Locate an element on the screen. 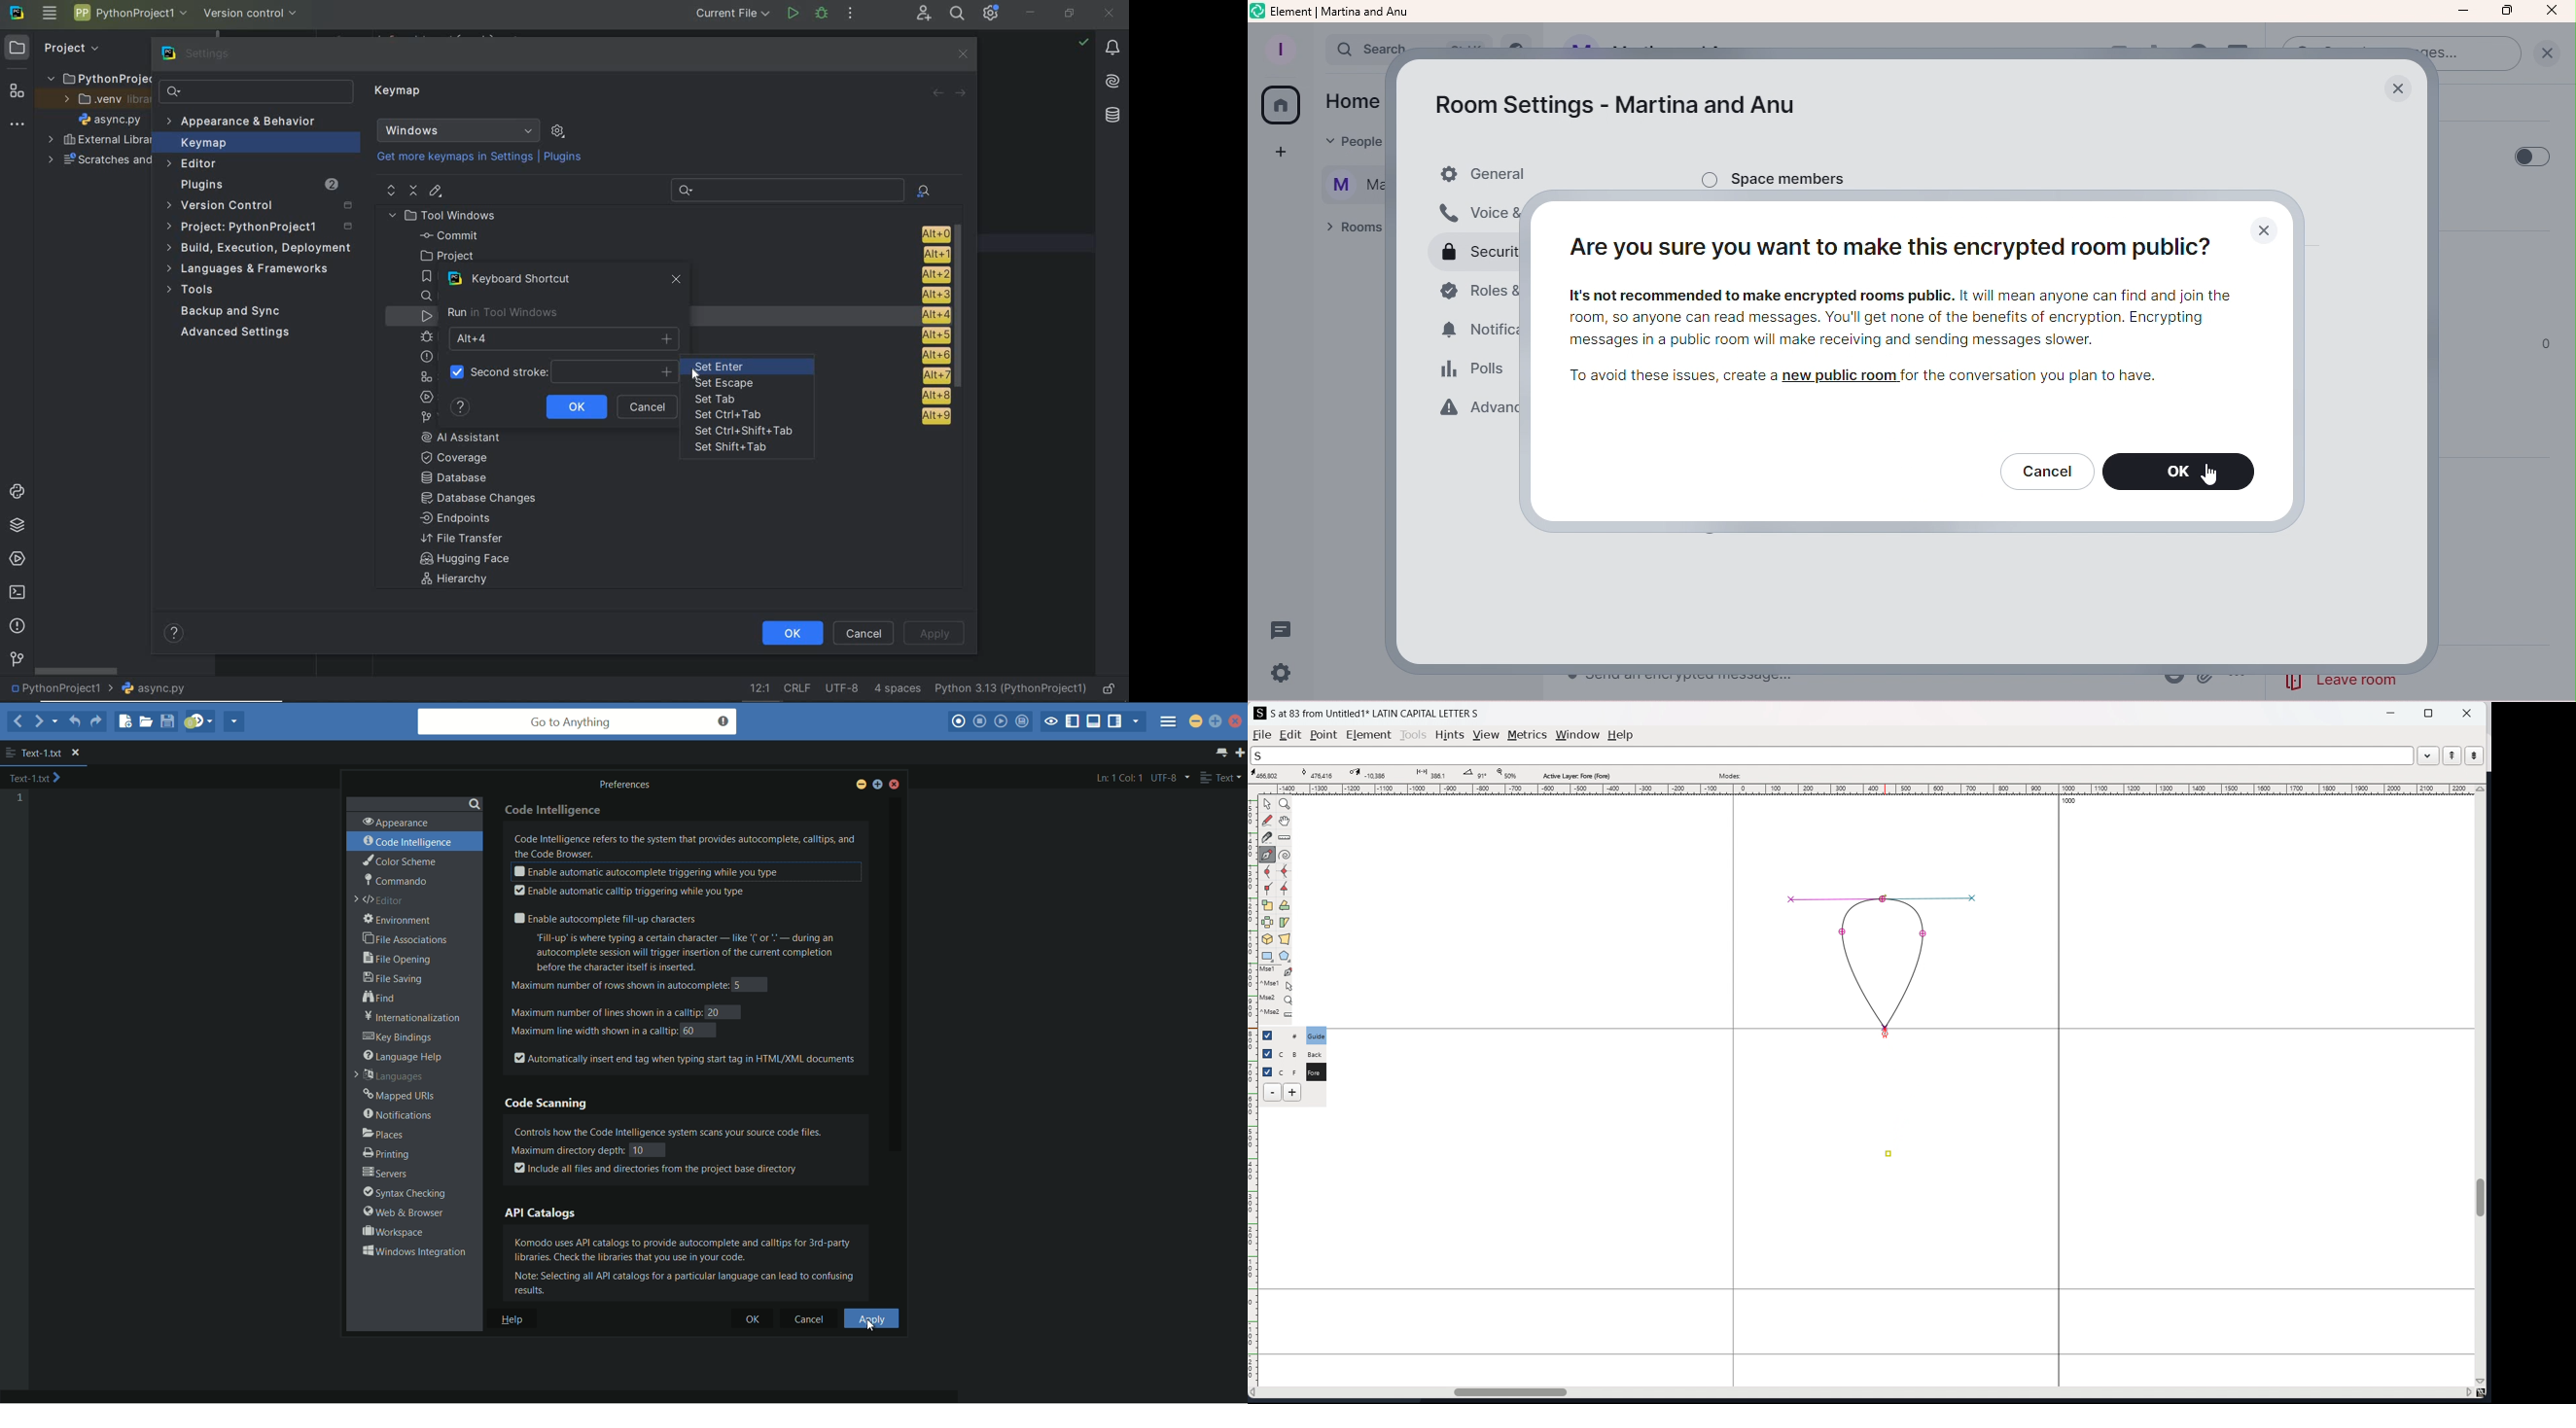  horizontal scroll bar is located at coordinates (493, 1396).